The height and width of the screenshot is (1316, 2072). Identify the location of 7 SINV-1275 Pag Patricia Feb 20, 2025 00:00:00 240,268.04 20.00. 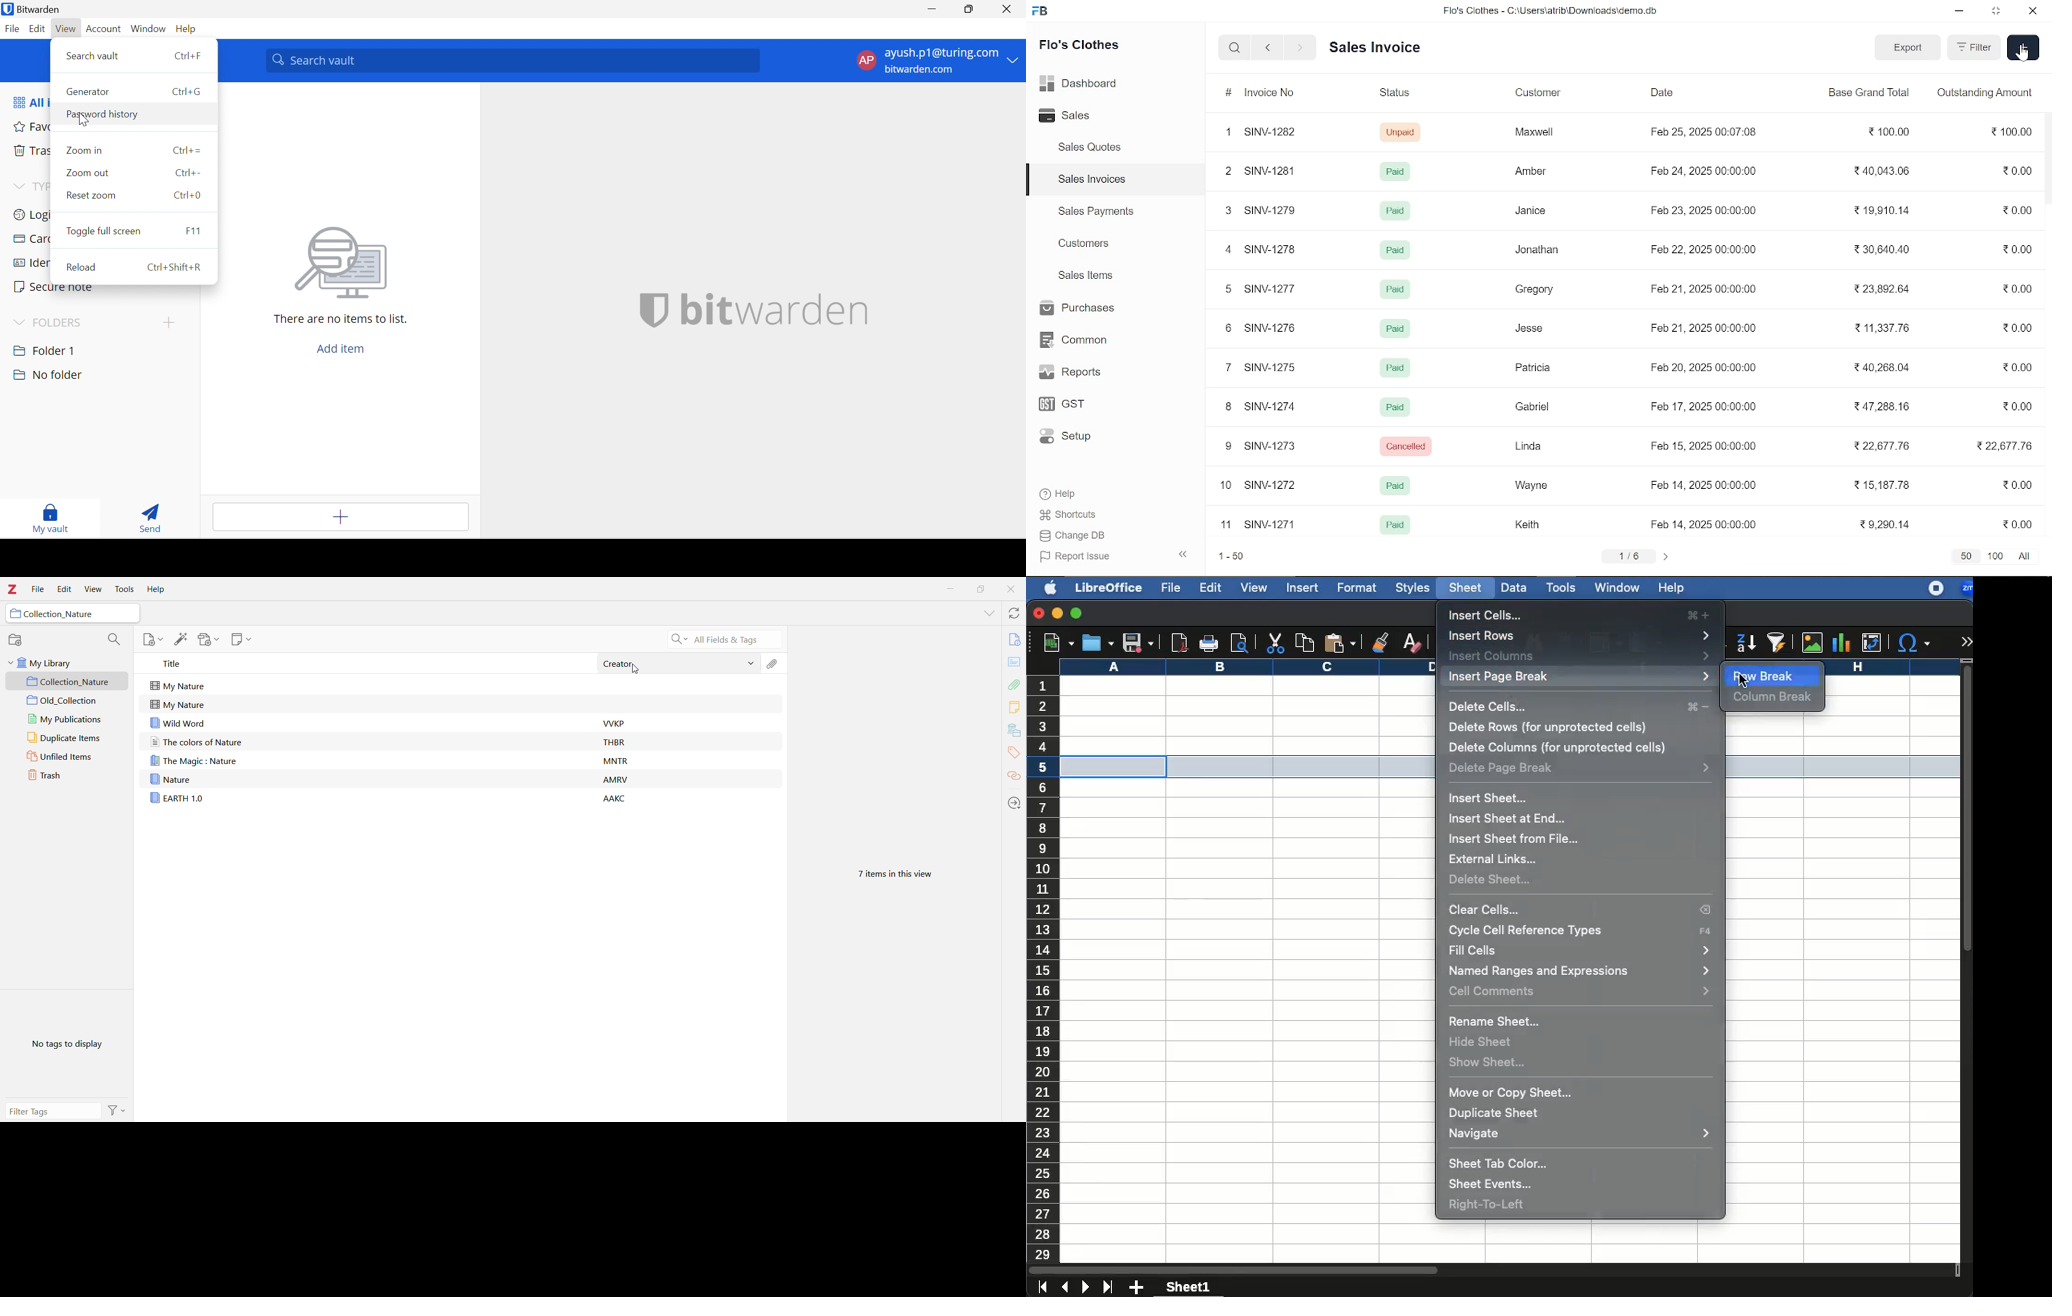
(1625, 367).